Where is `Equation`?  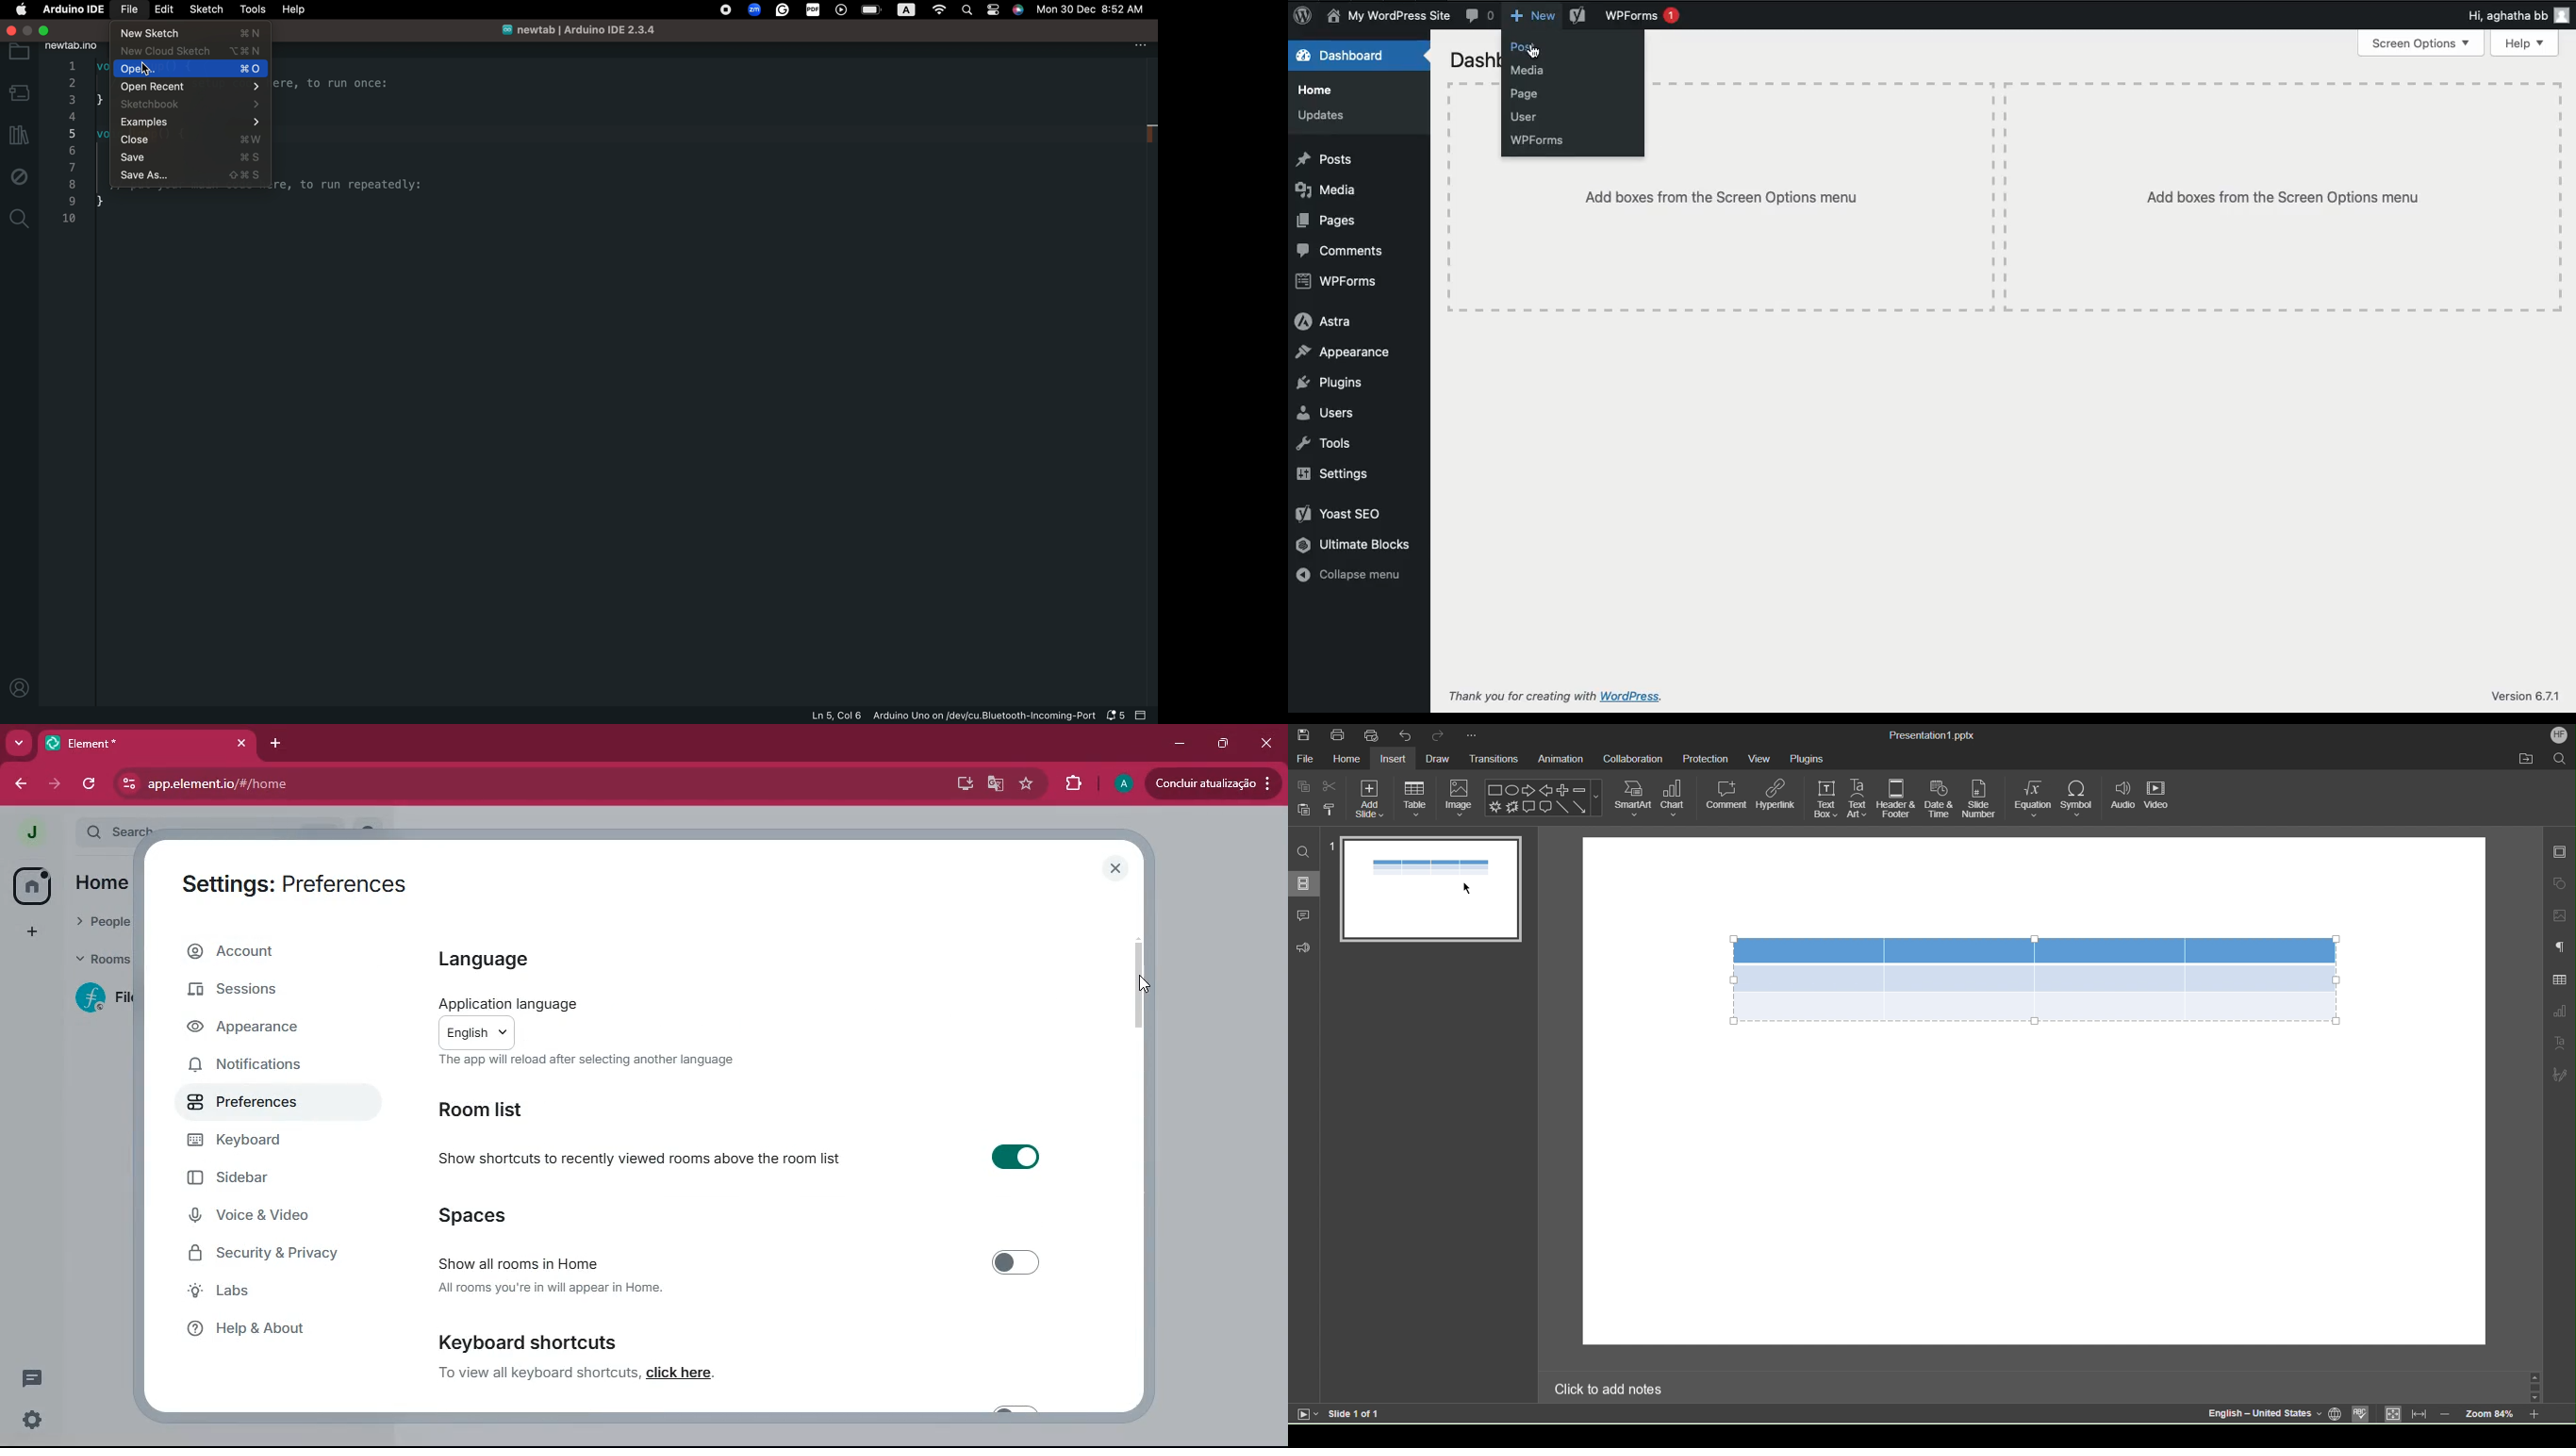 Equation is located at coordinates (2033, 799).